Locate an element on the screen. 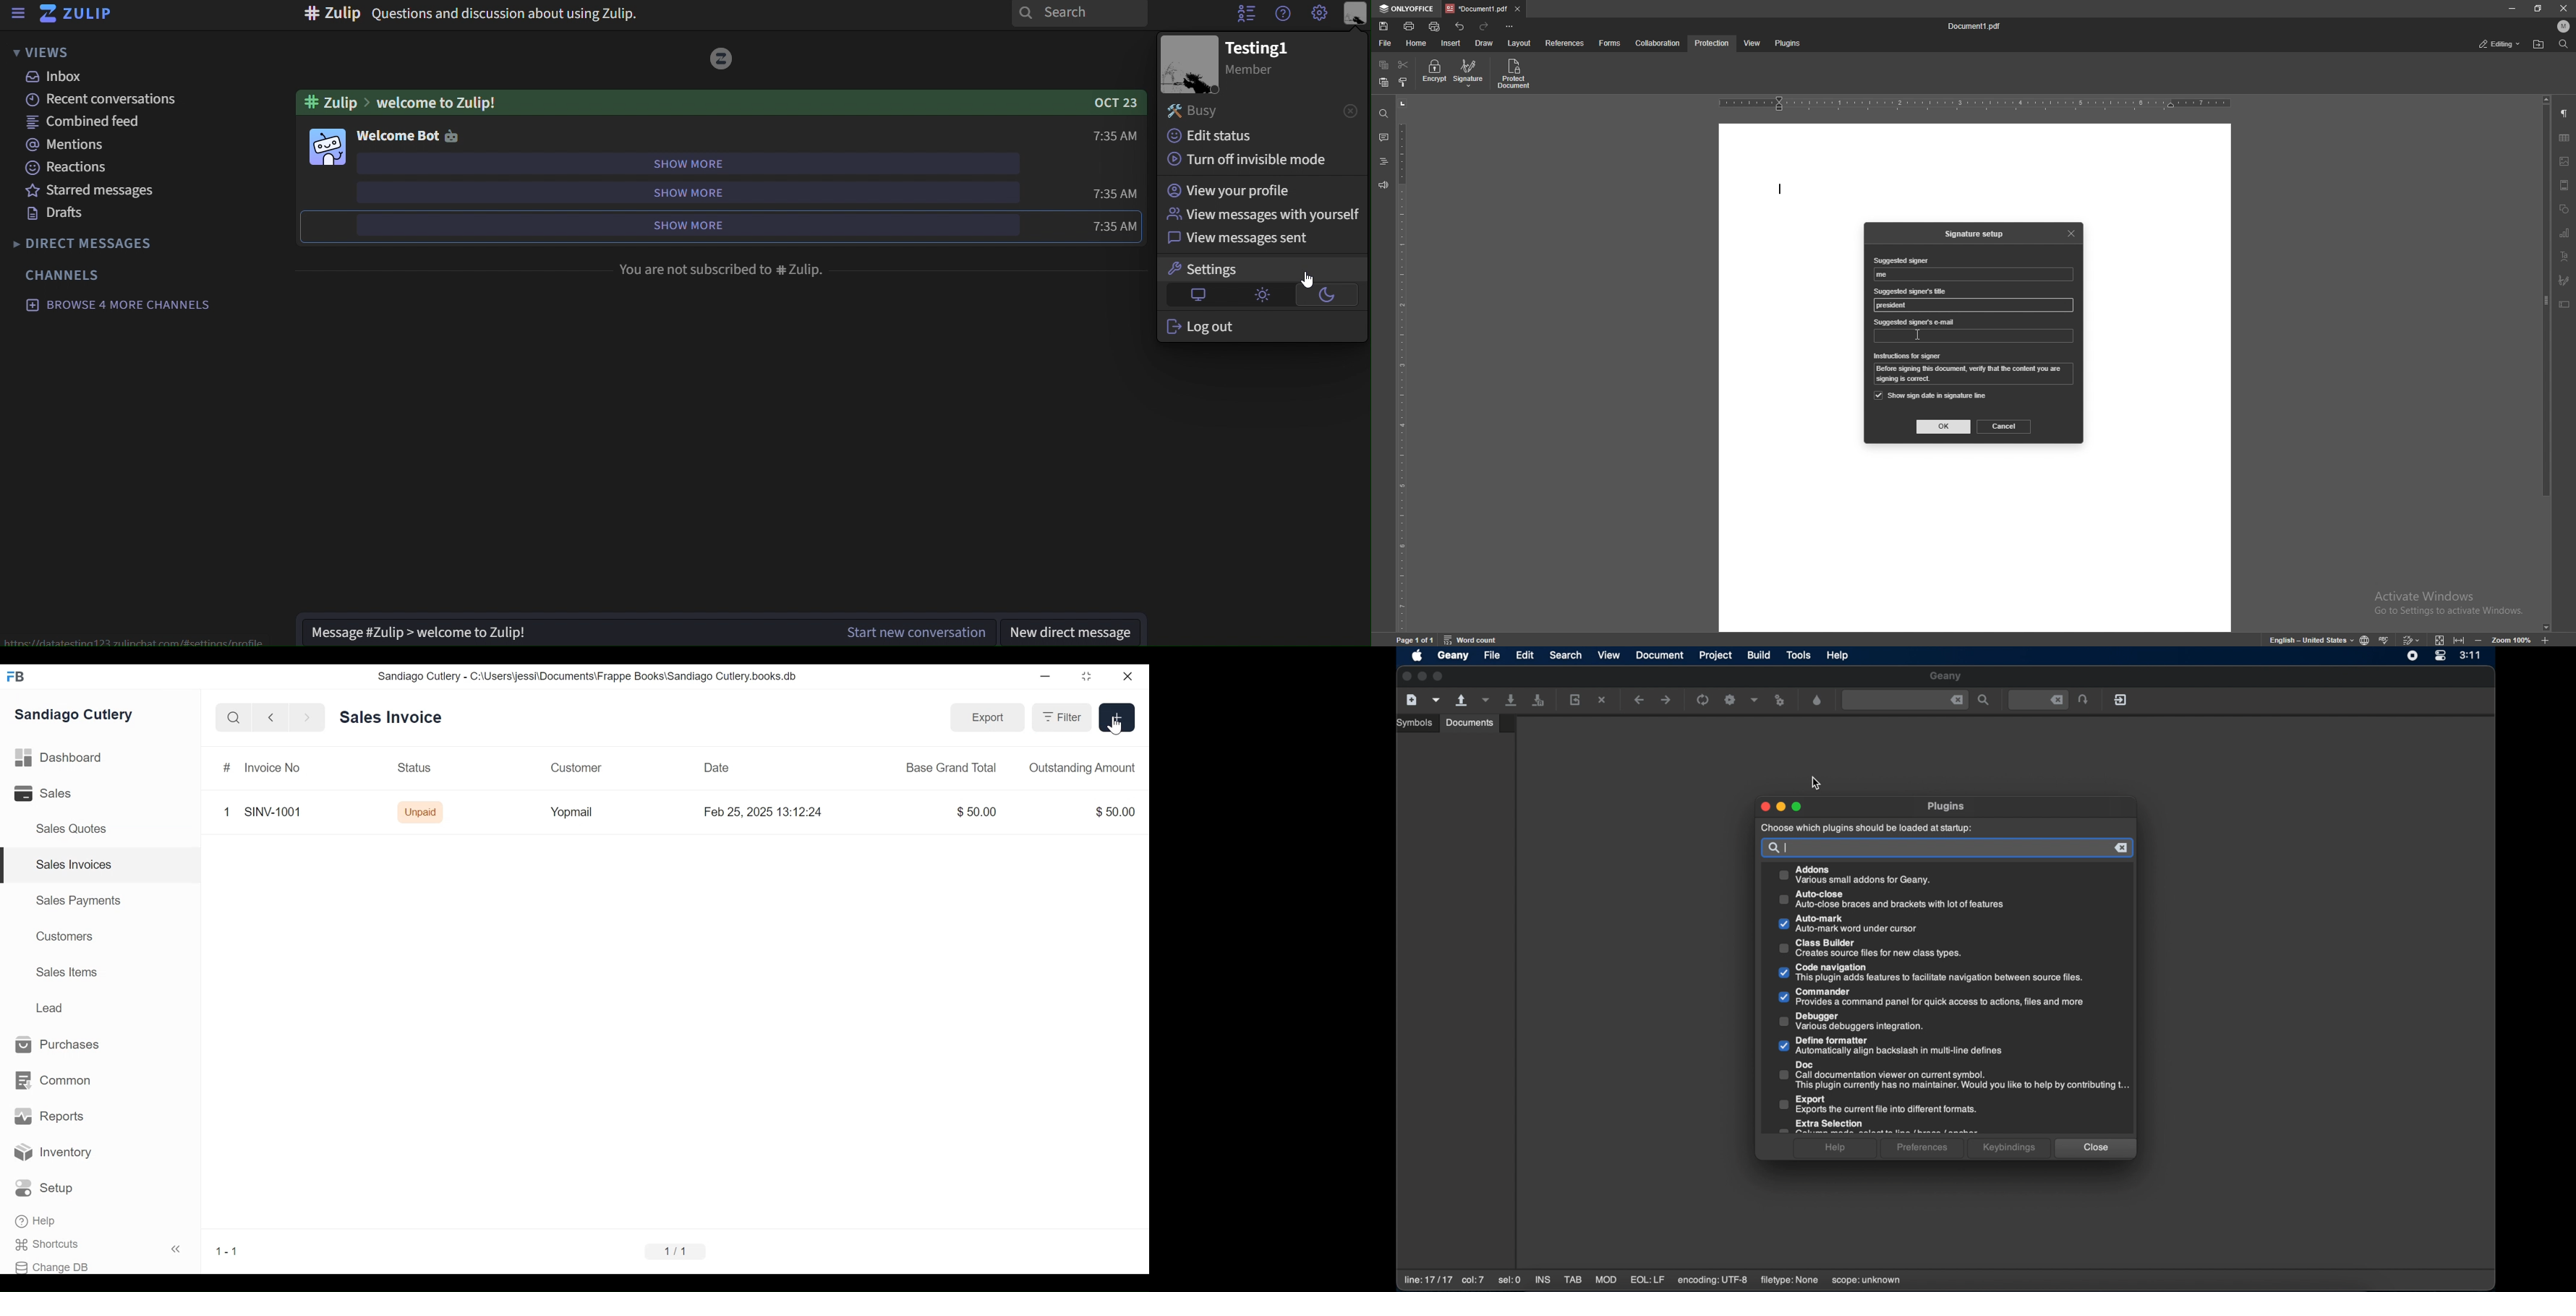 The height and width of the screenshot is (1316, 2576). text box is located at coordinates (2564, 304).